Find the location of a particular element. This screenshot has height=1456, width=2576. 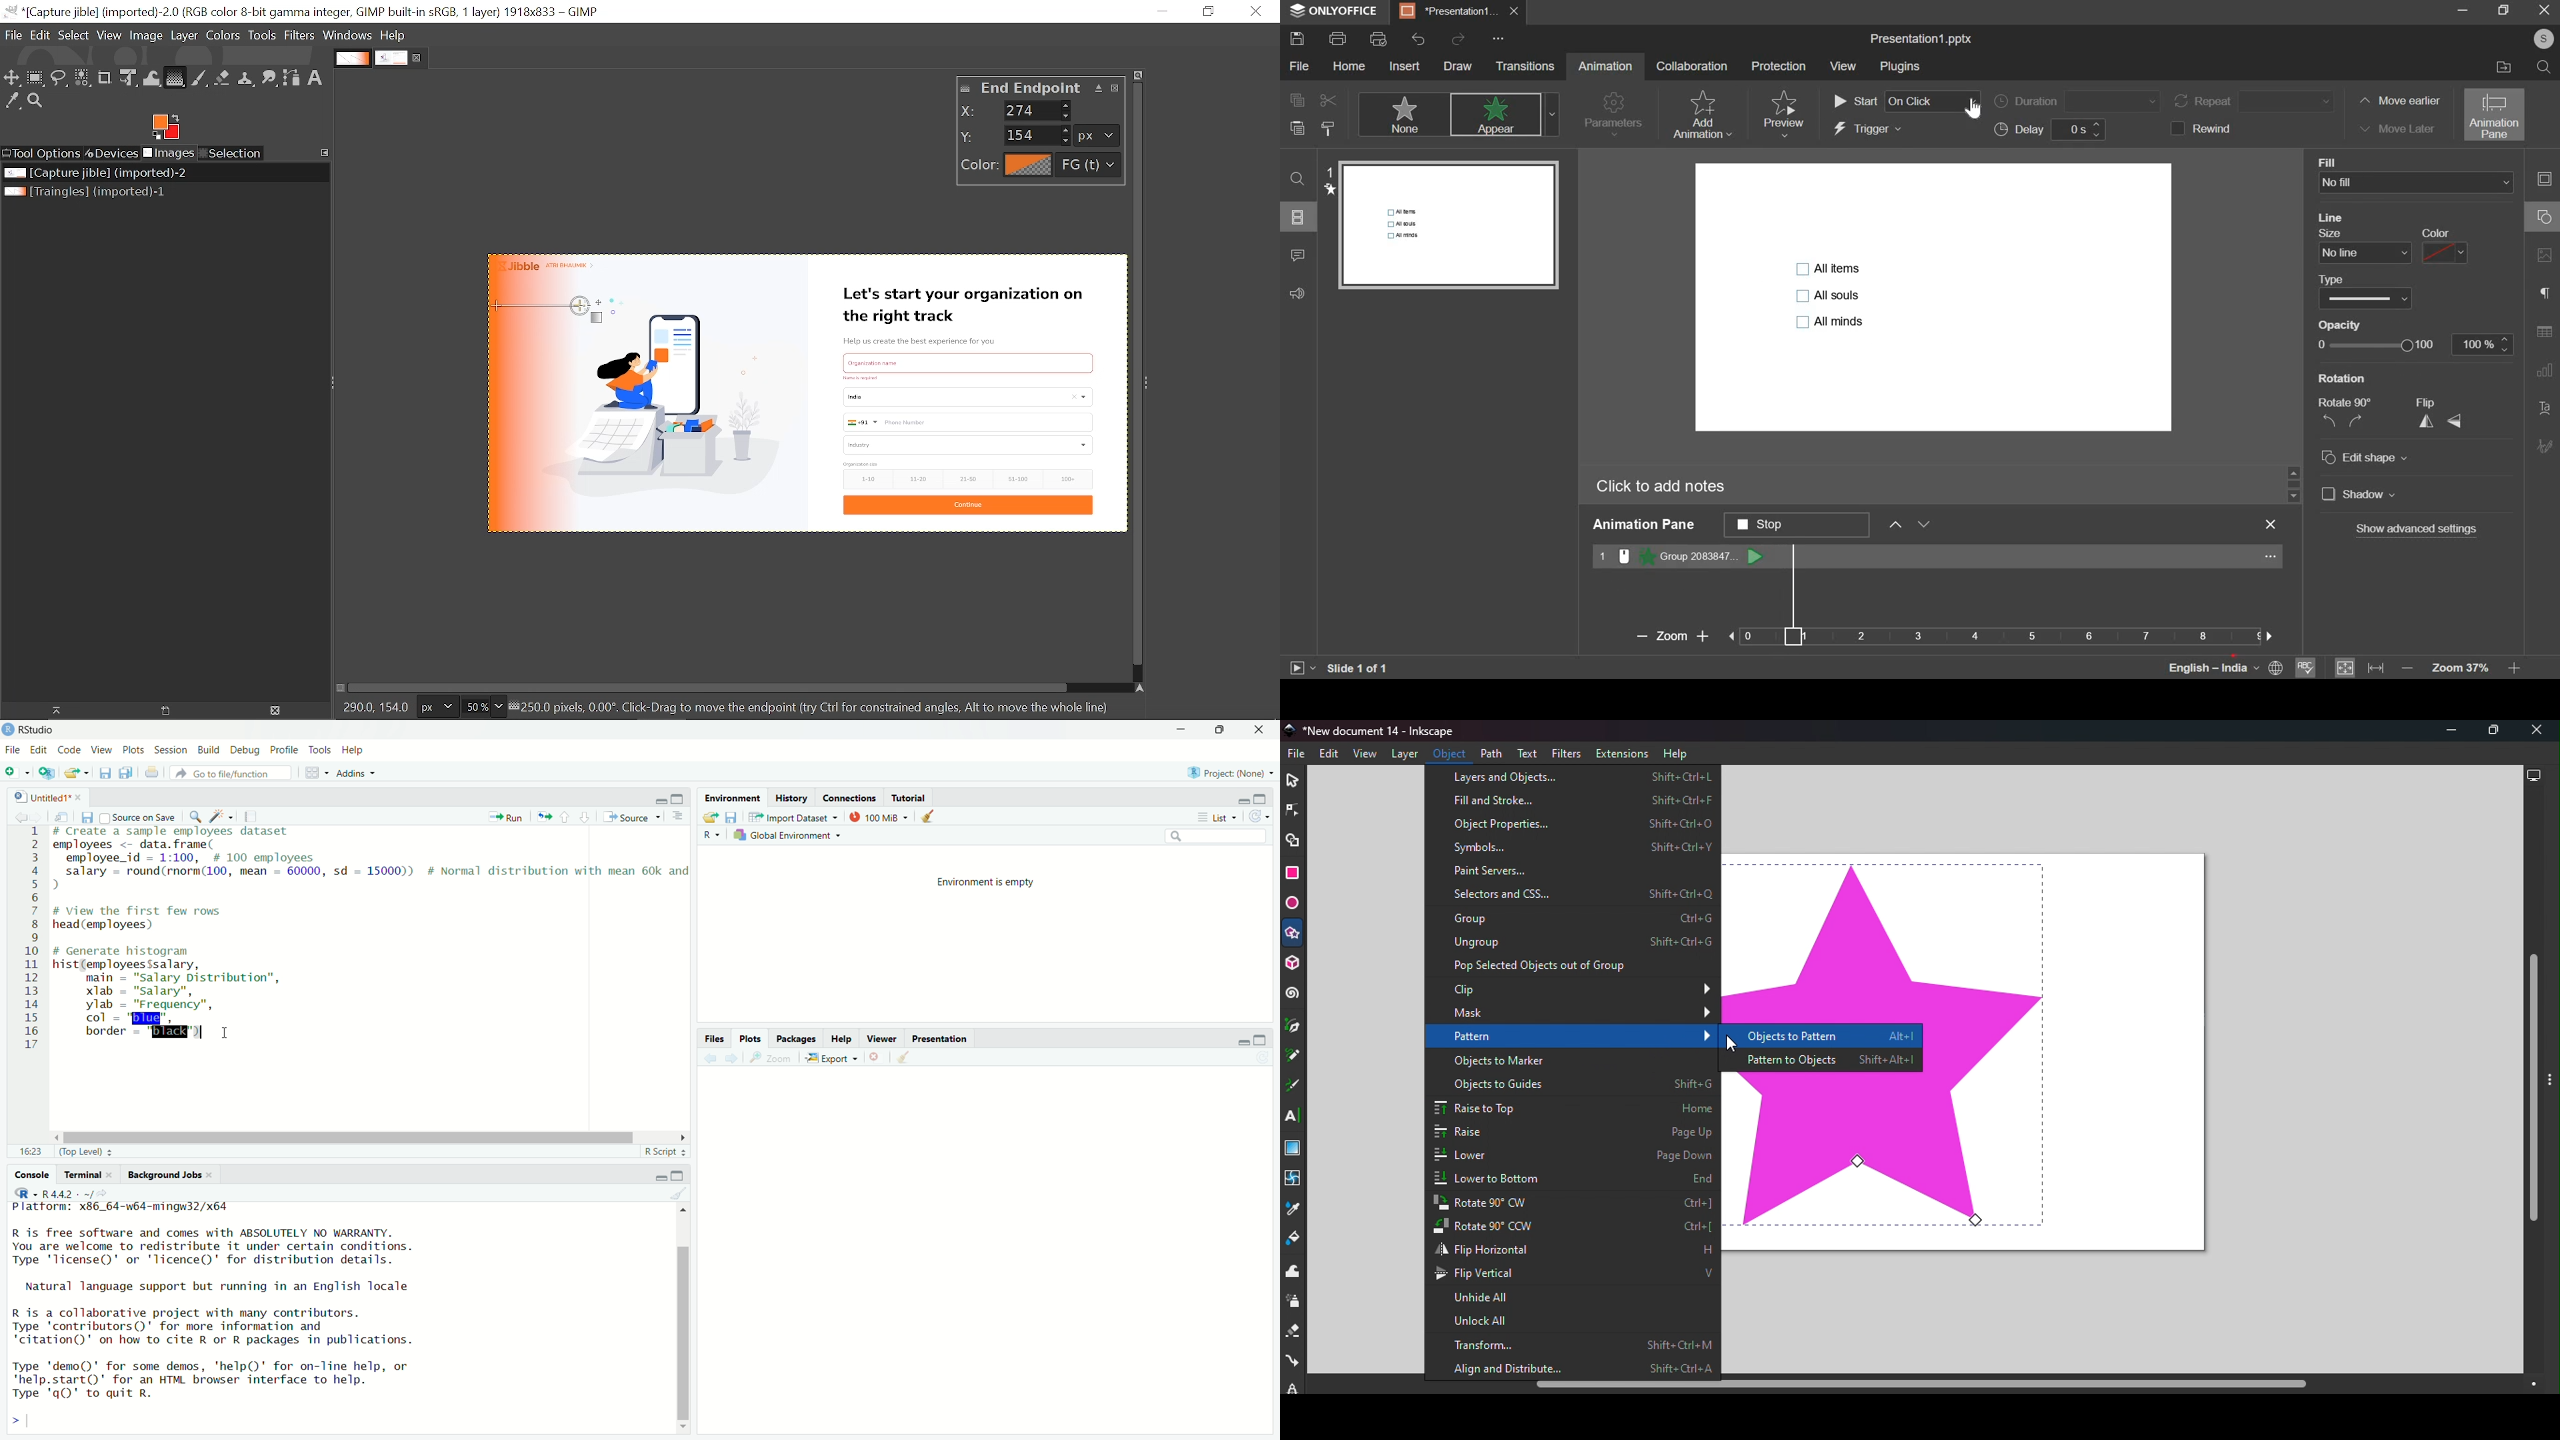

Environment is empty is located at coordinates (984, 883).